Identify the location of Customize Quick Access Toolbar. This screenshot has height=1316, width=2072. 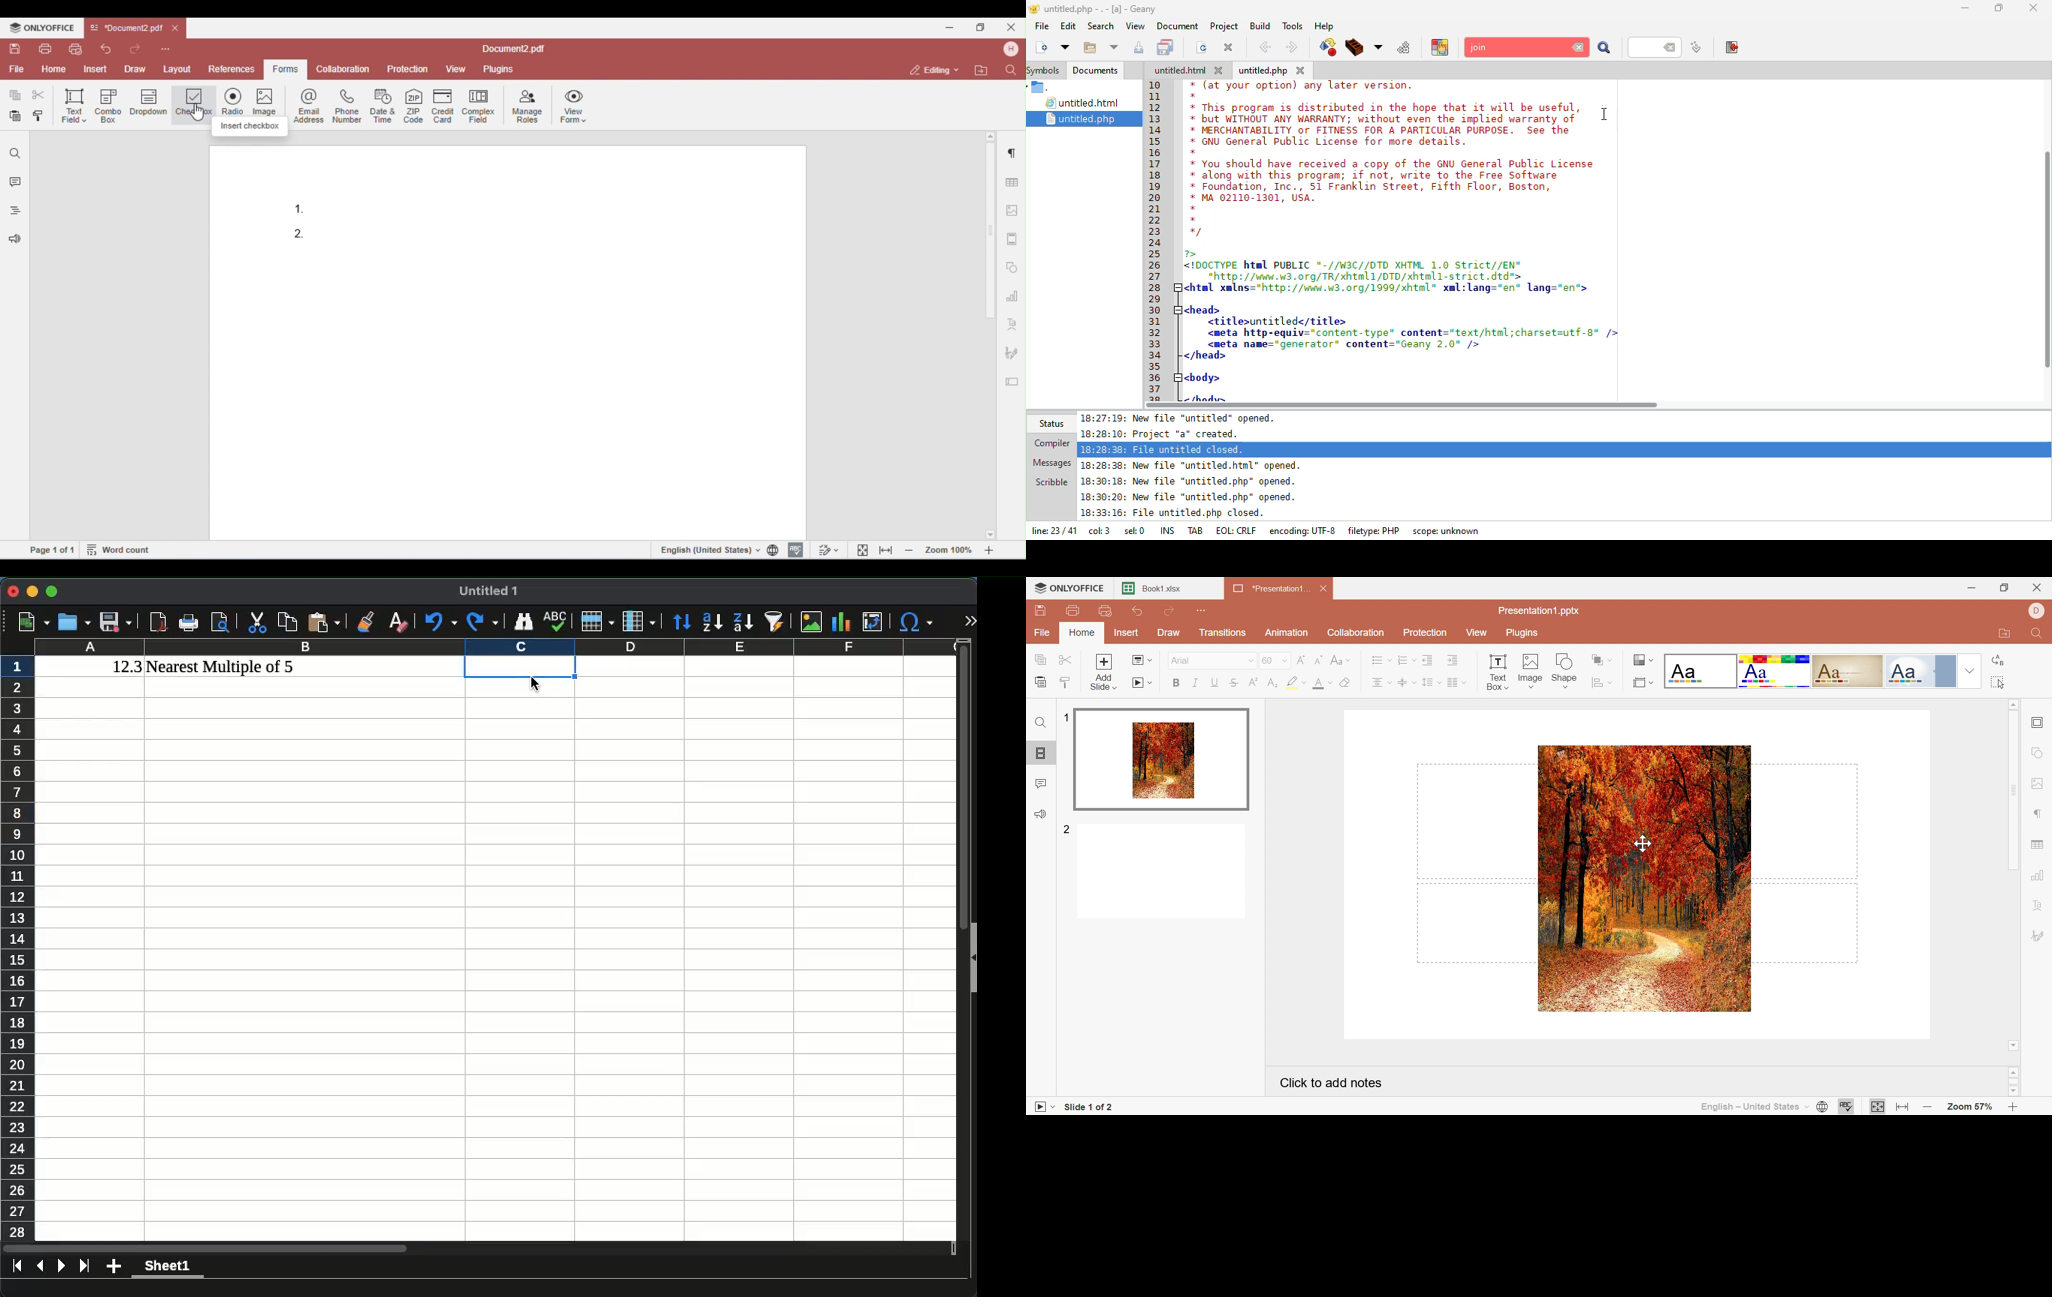
(1198, 610).